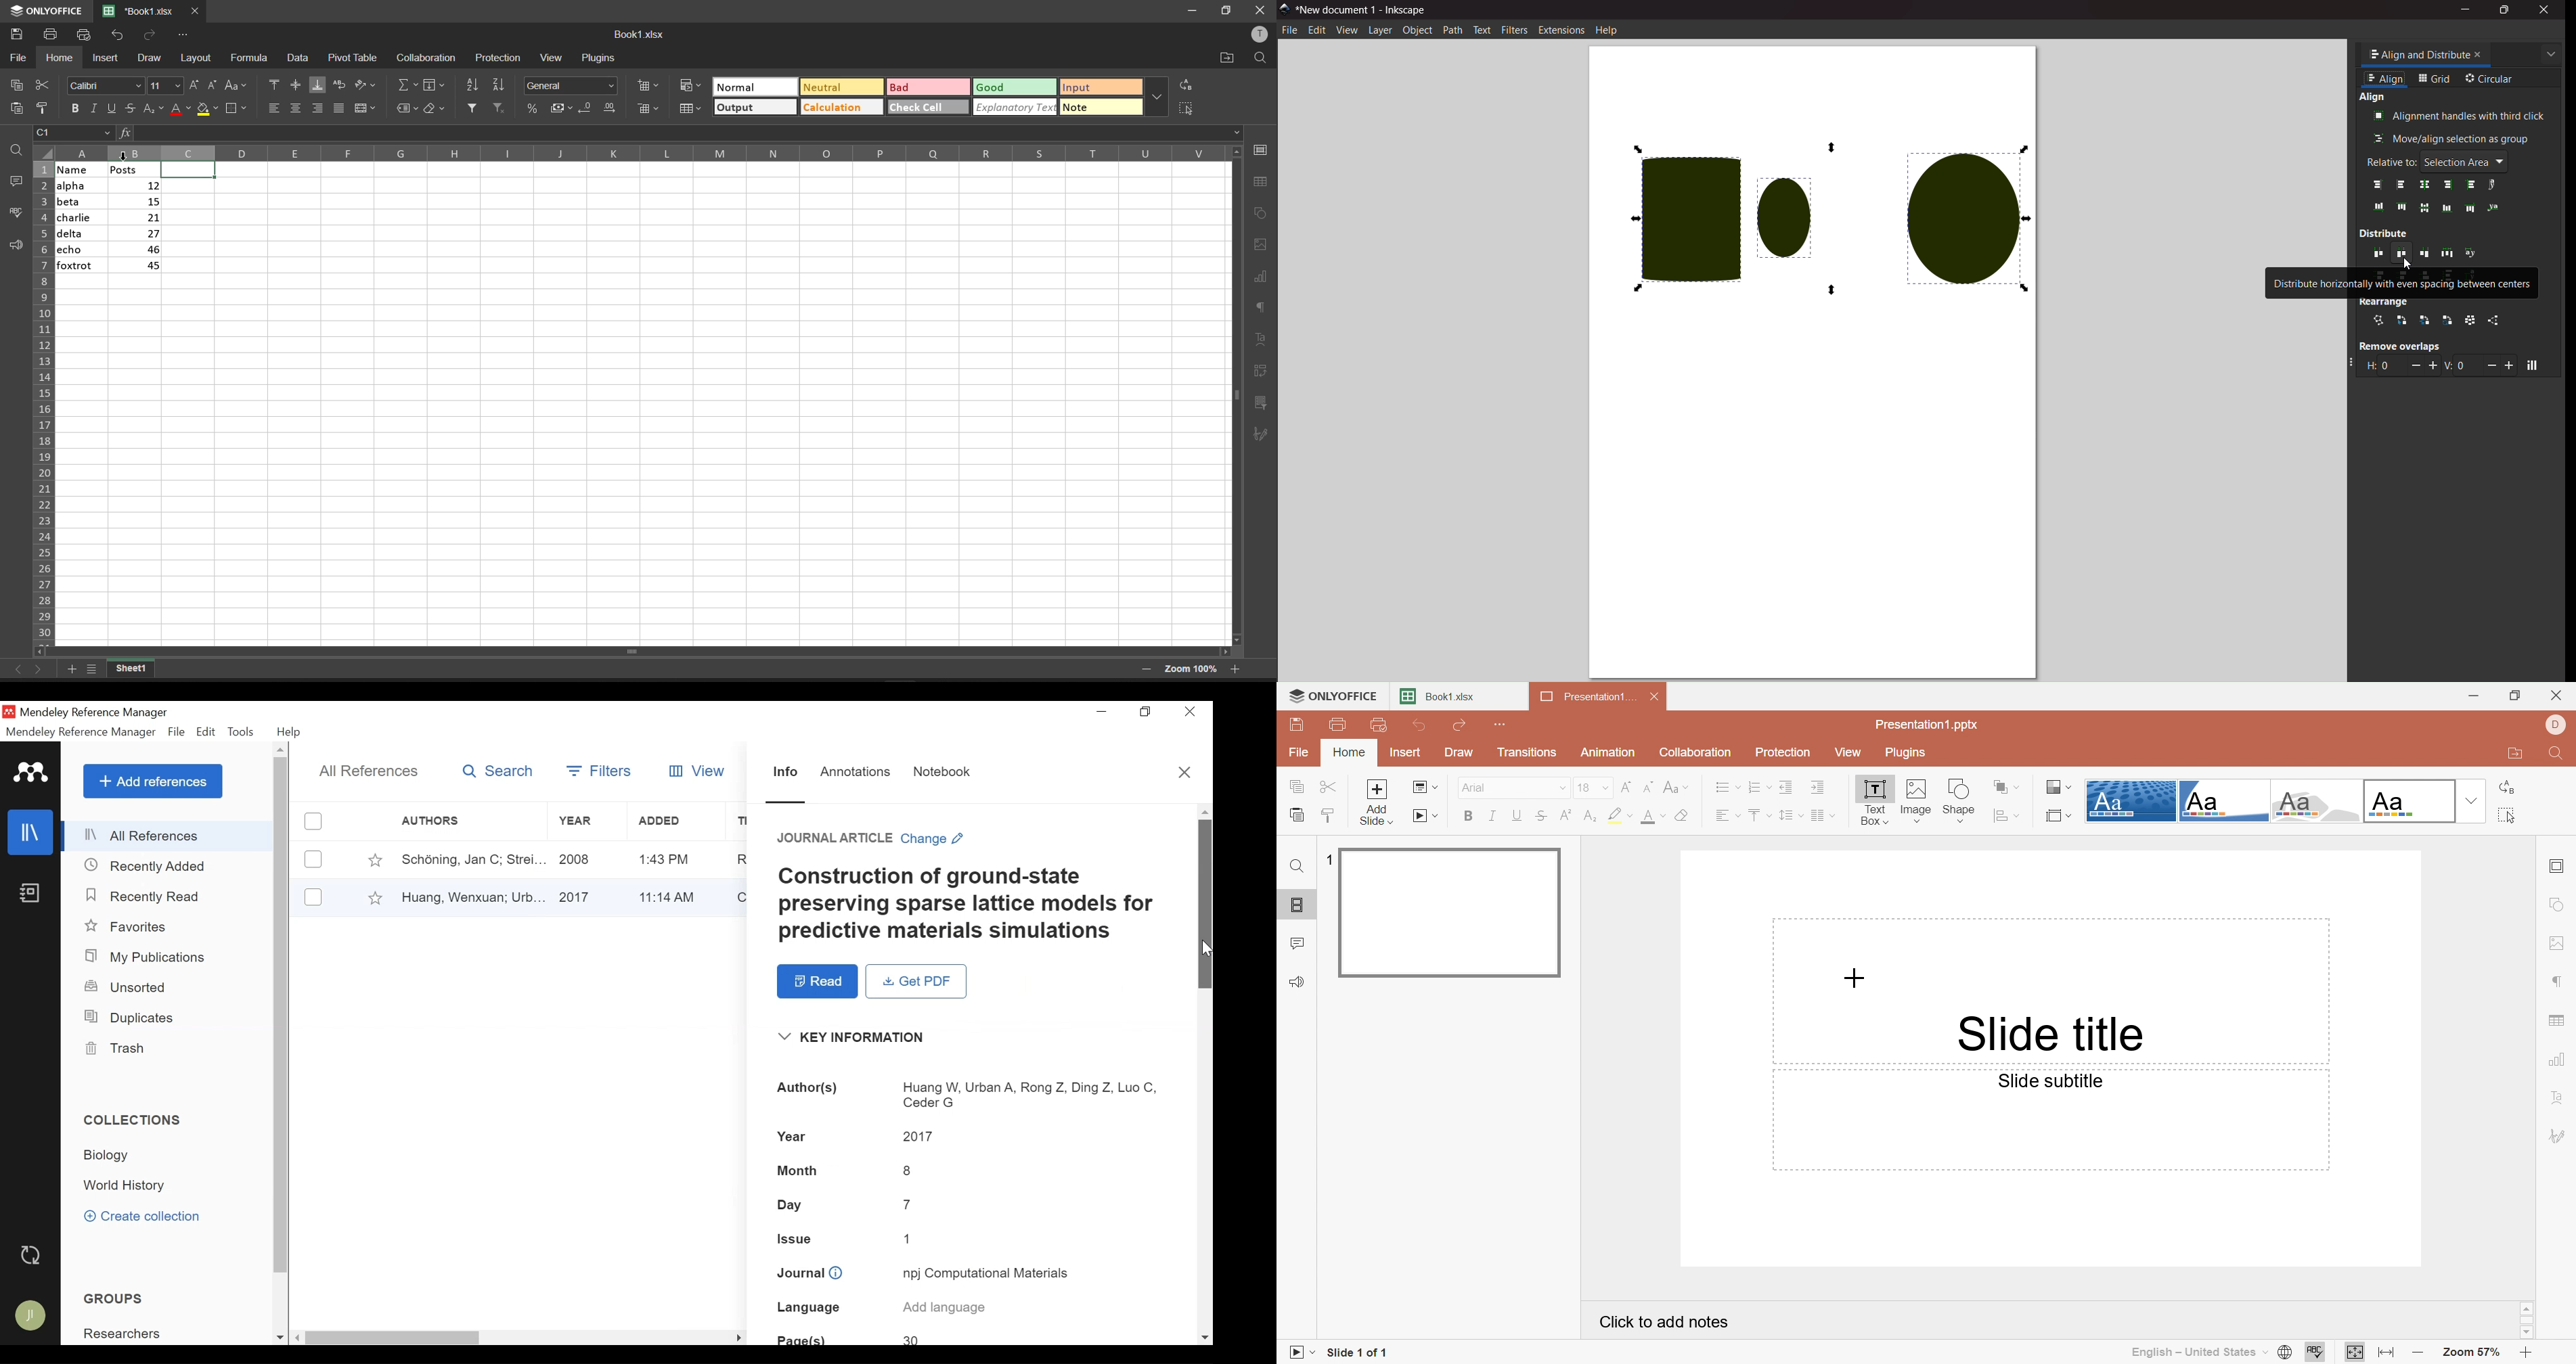 This screenshot has width=2576, height=1372. I want to click on conditional format, so click(694, 86).